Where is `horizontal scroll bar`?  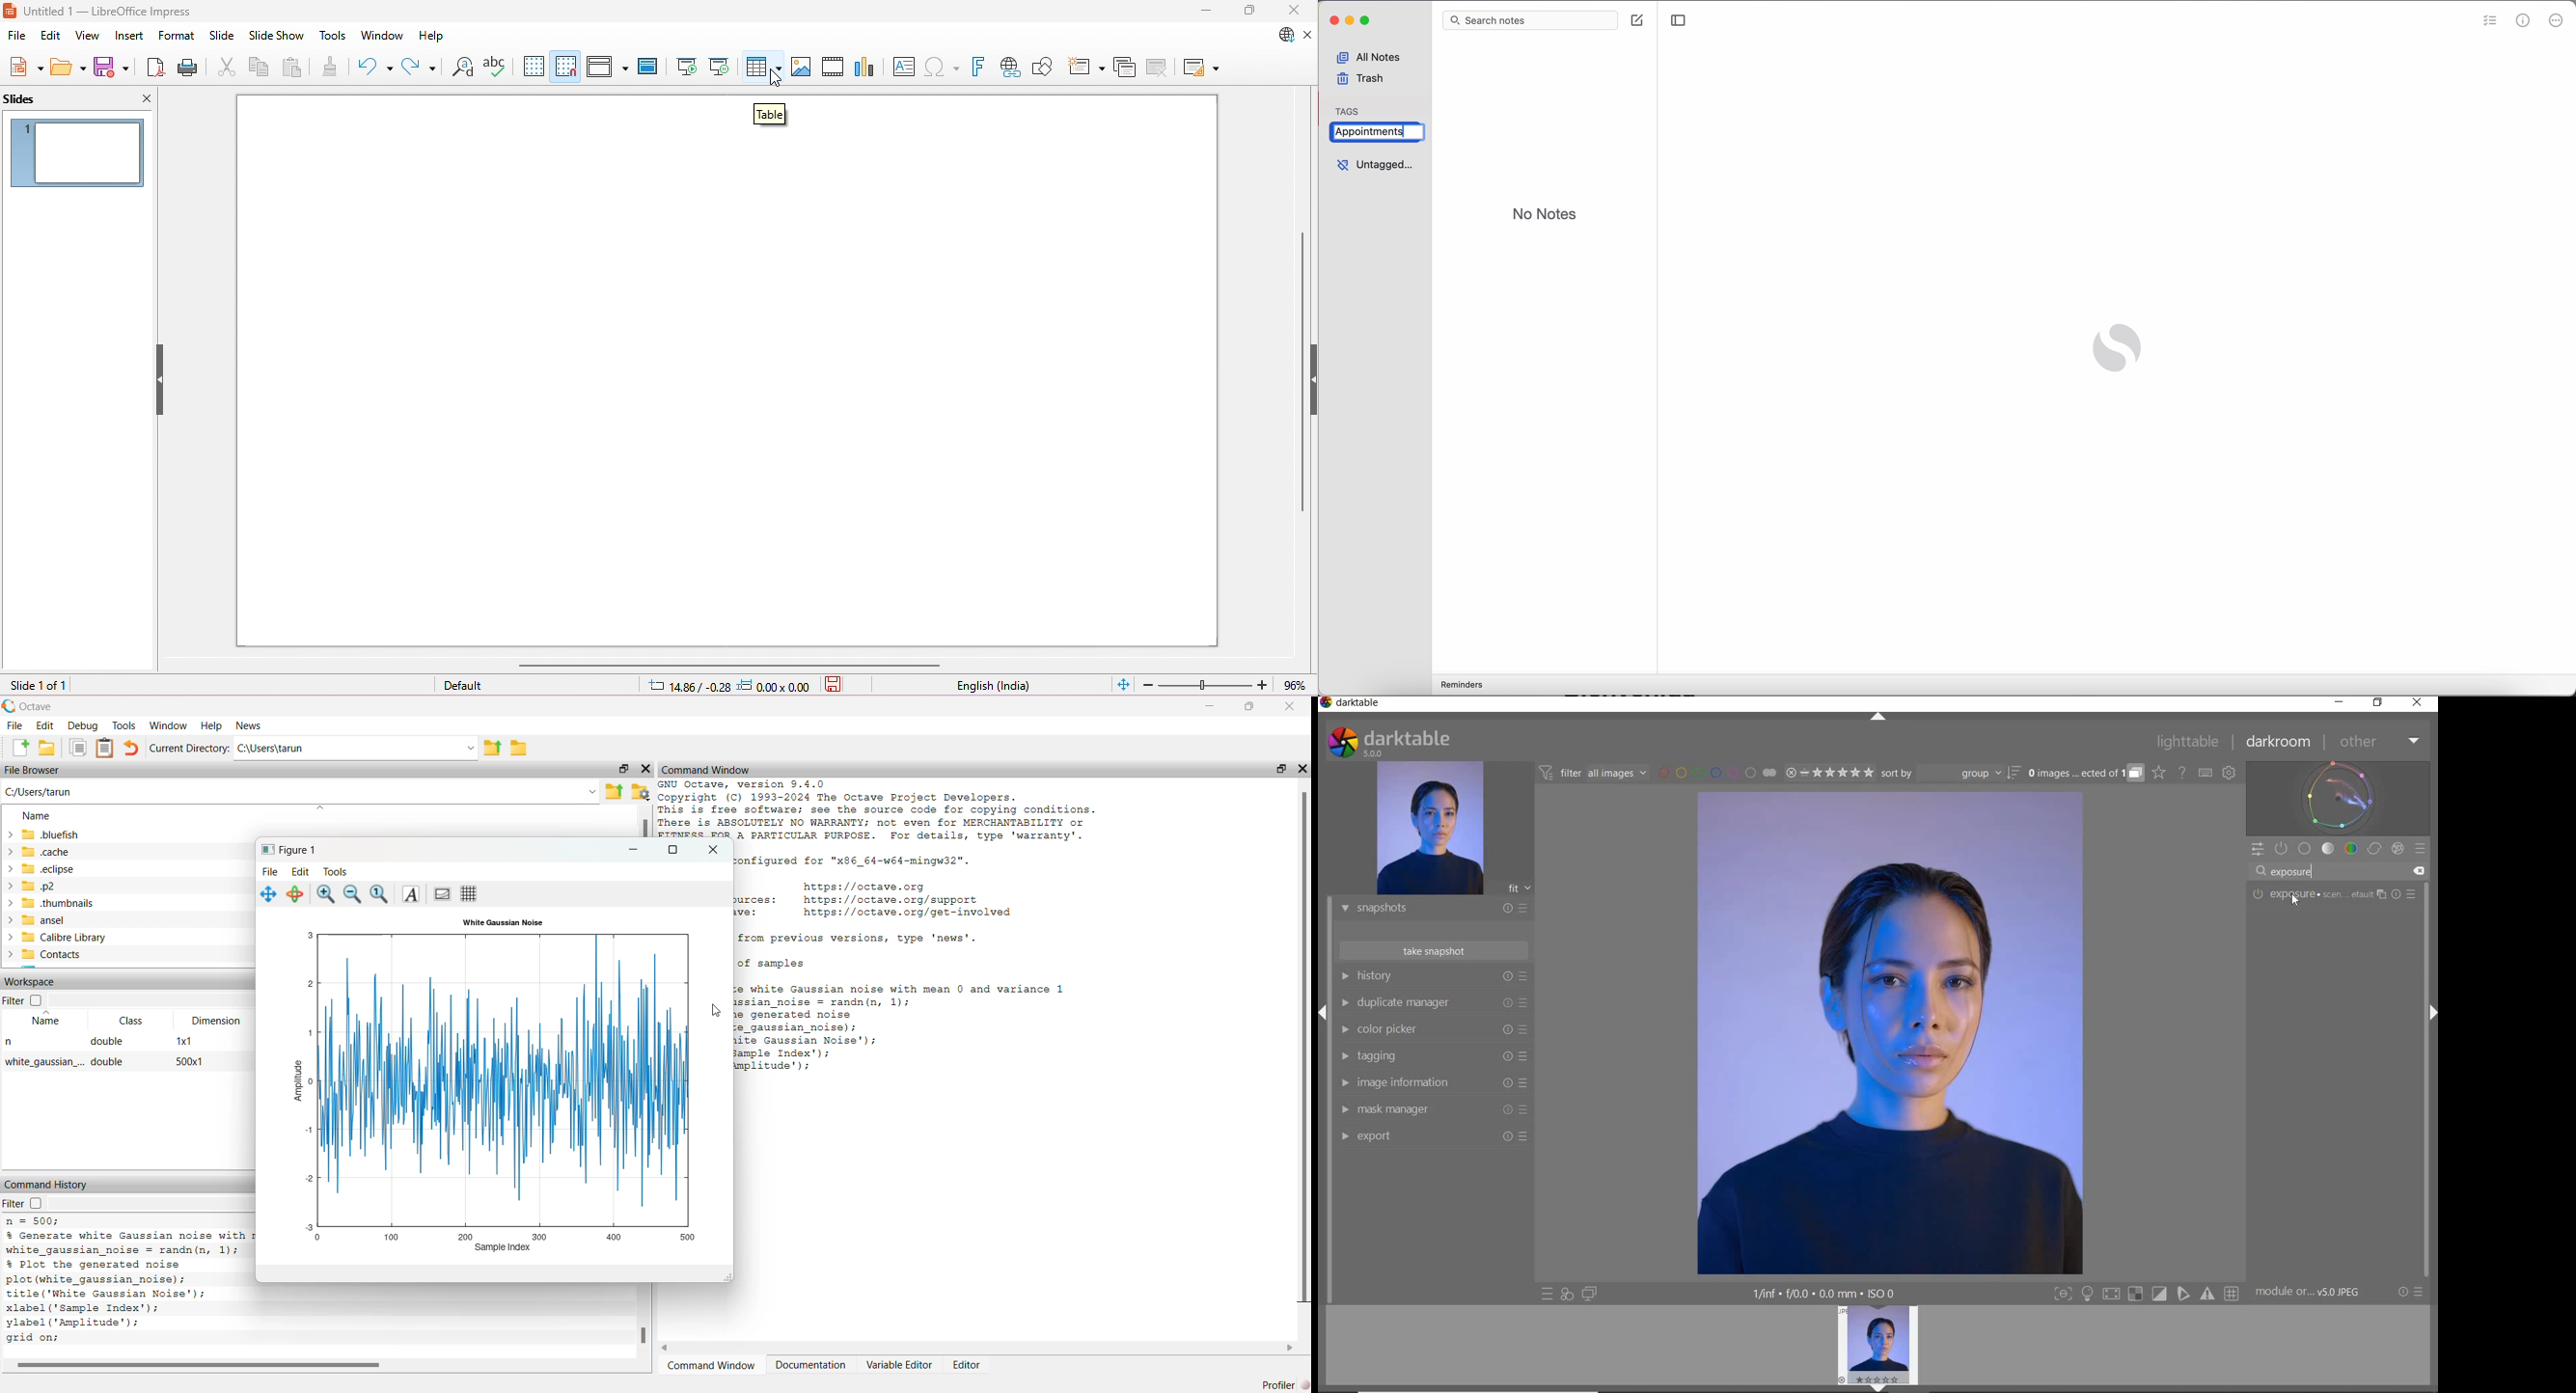 horizontal scroll bar is located at coordinates (311, 1364).